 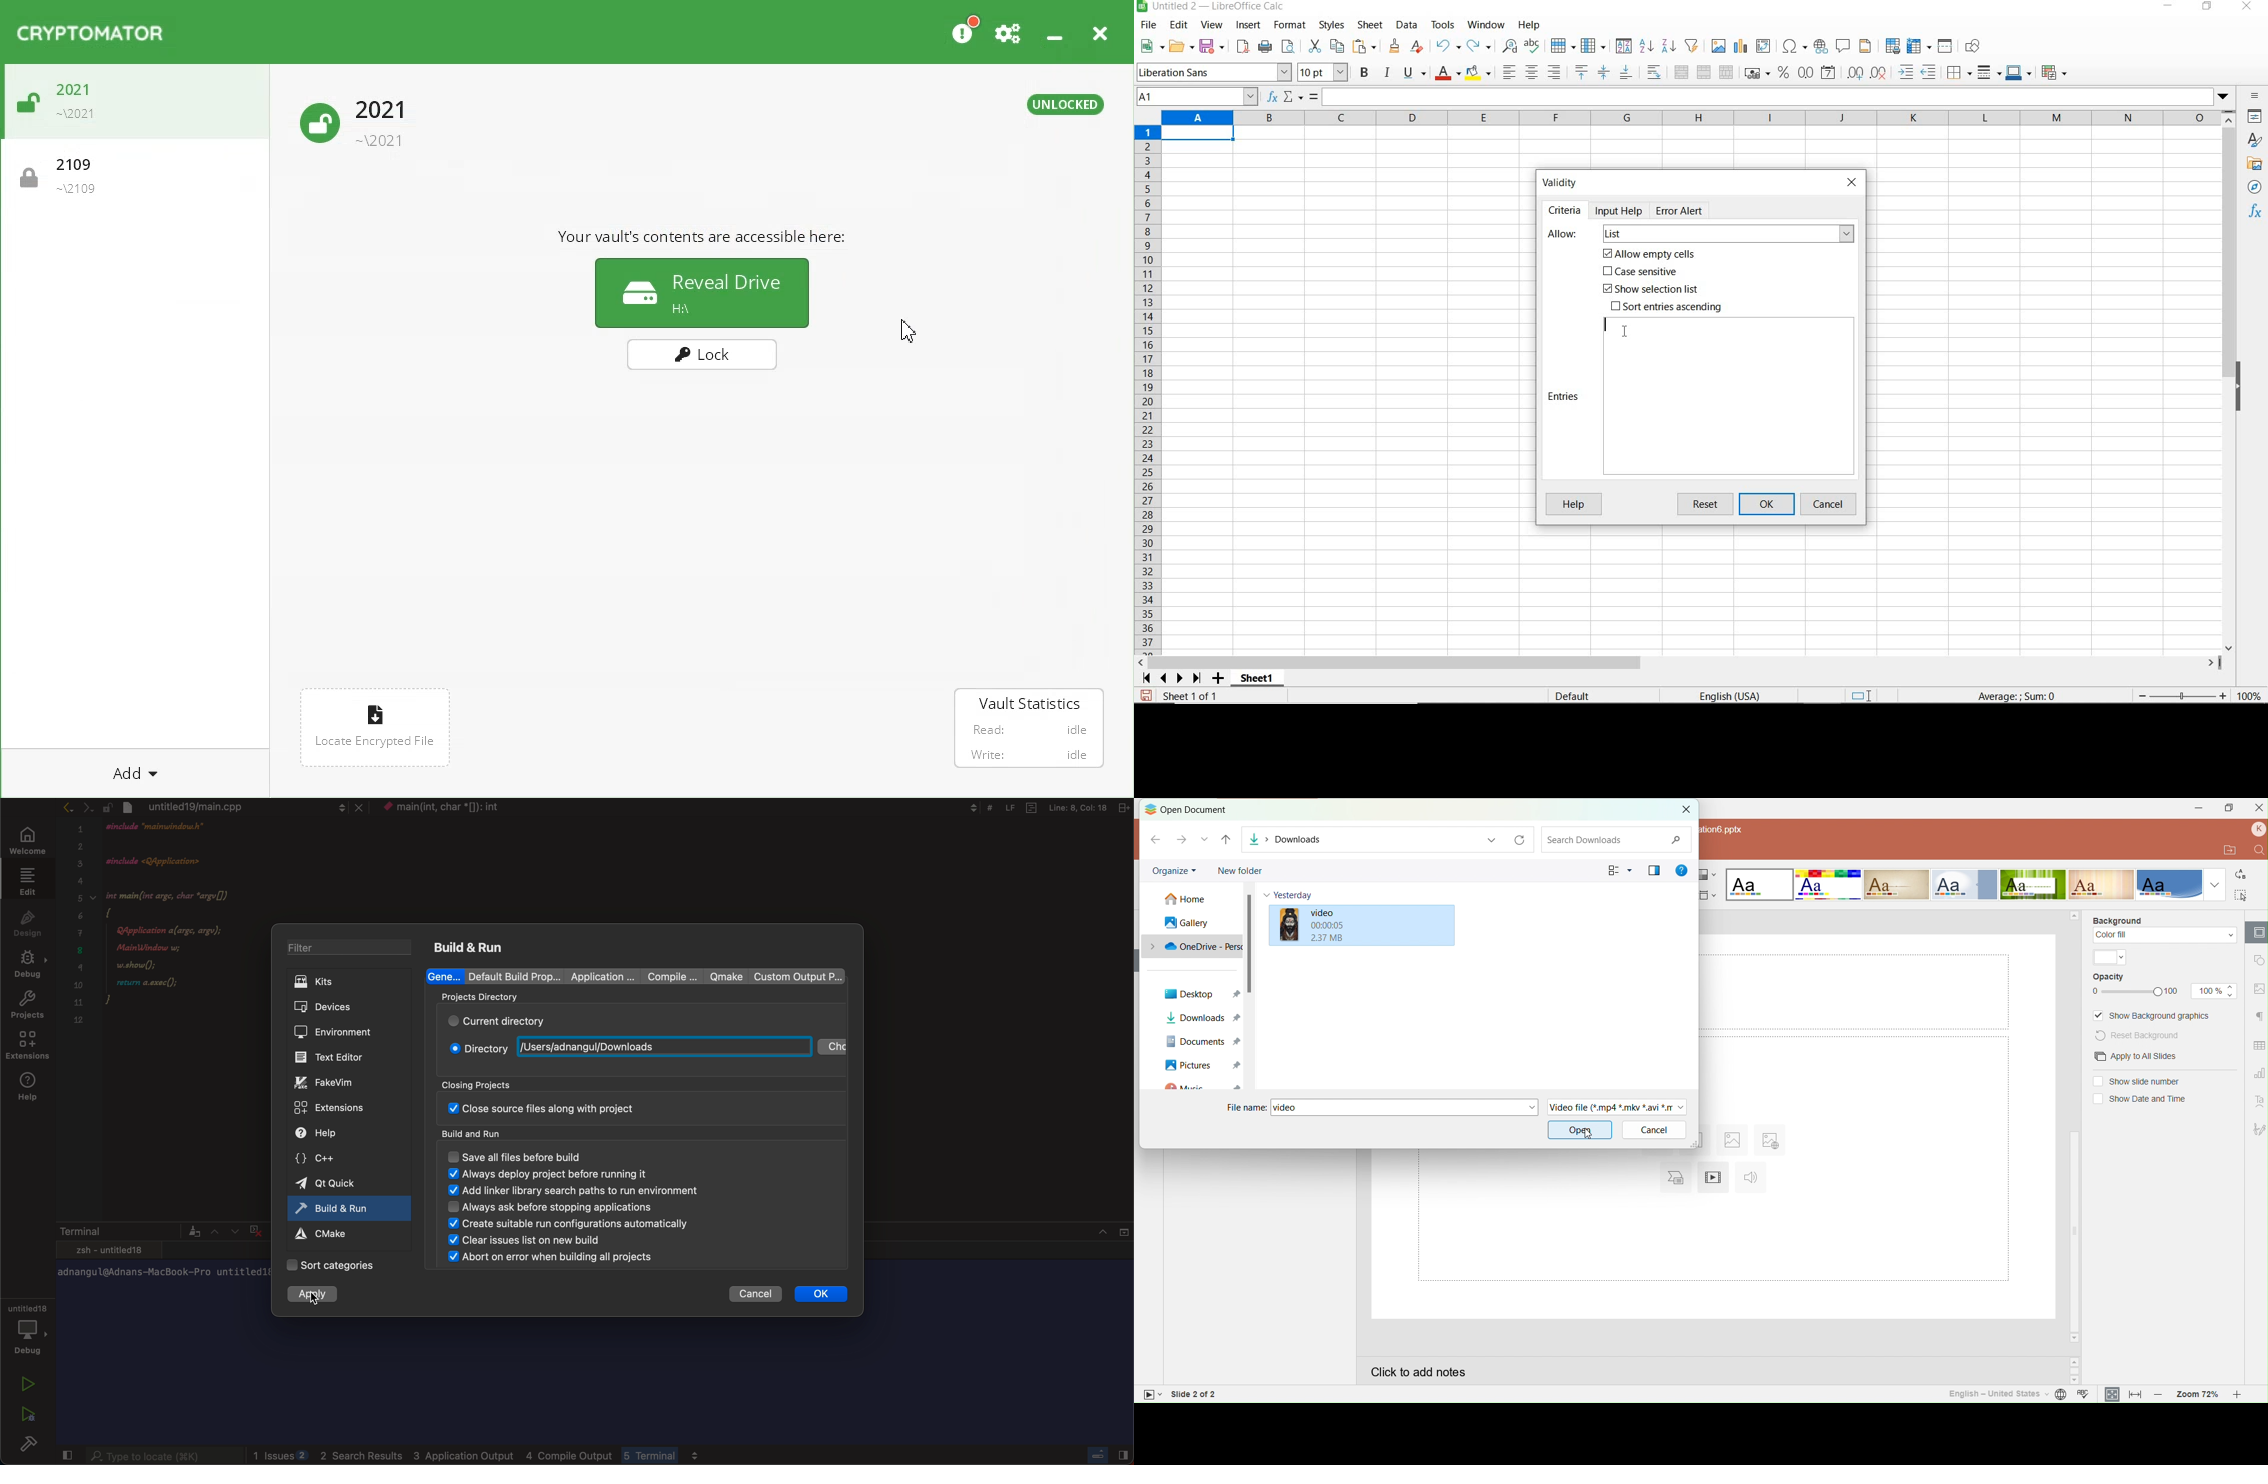 What do you see at coordinates (350, 949) in the screenshot?
I see `filter` at bounding box center [350, 949].